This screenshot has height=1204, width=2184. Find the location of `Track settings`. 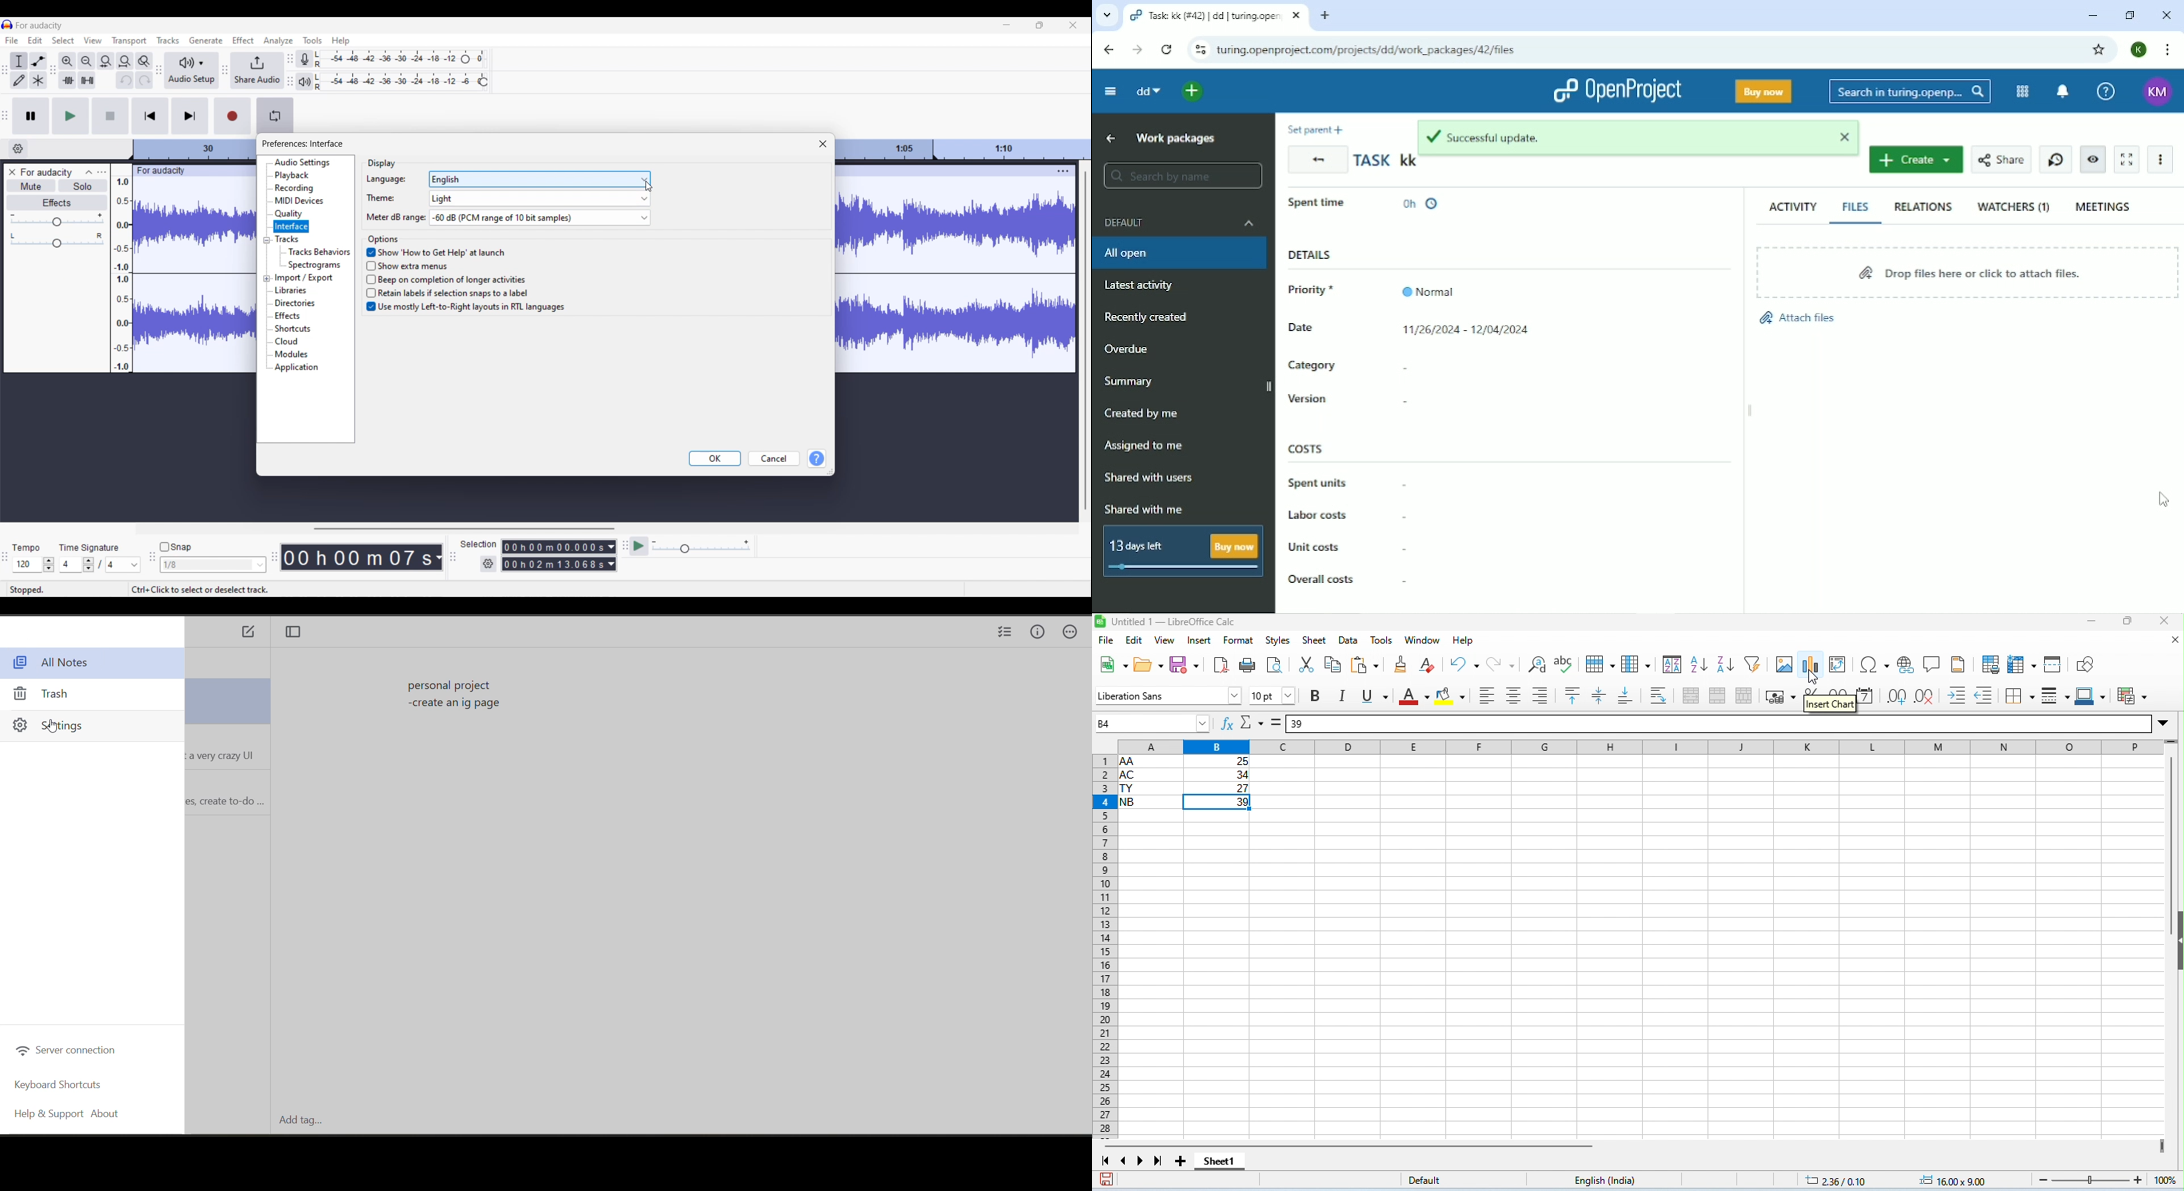

Track settings is located at coordinates (1064, 171).